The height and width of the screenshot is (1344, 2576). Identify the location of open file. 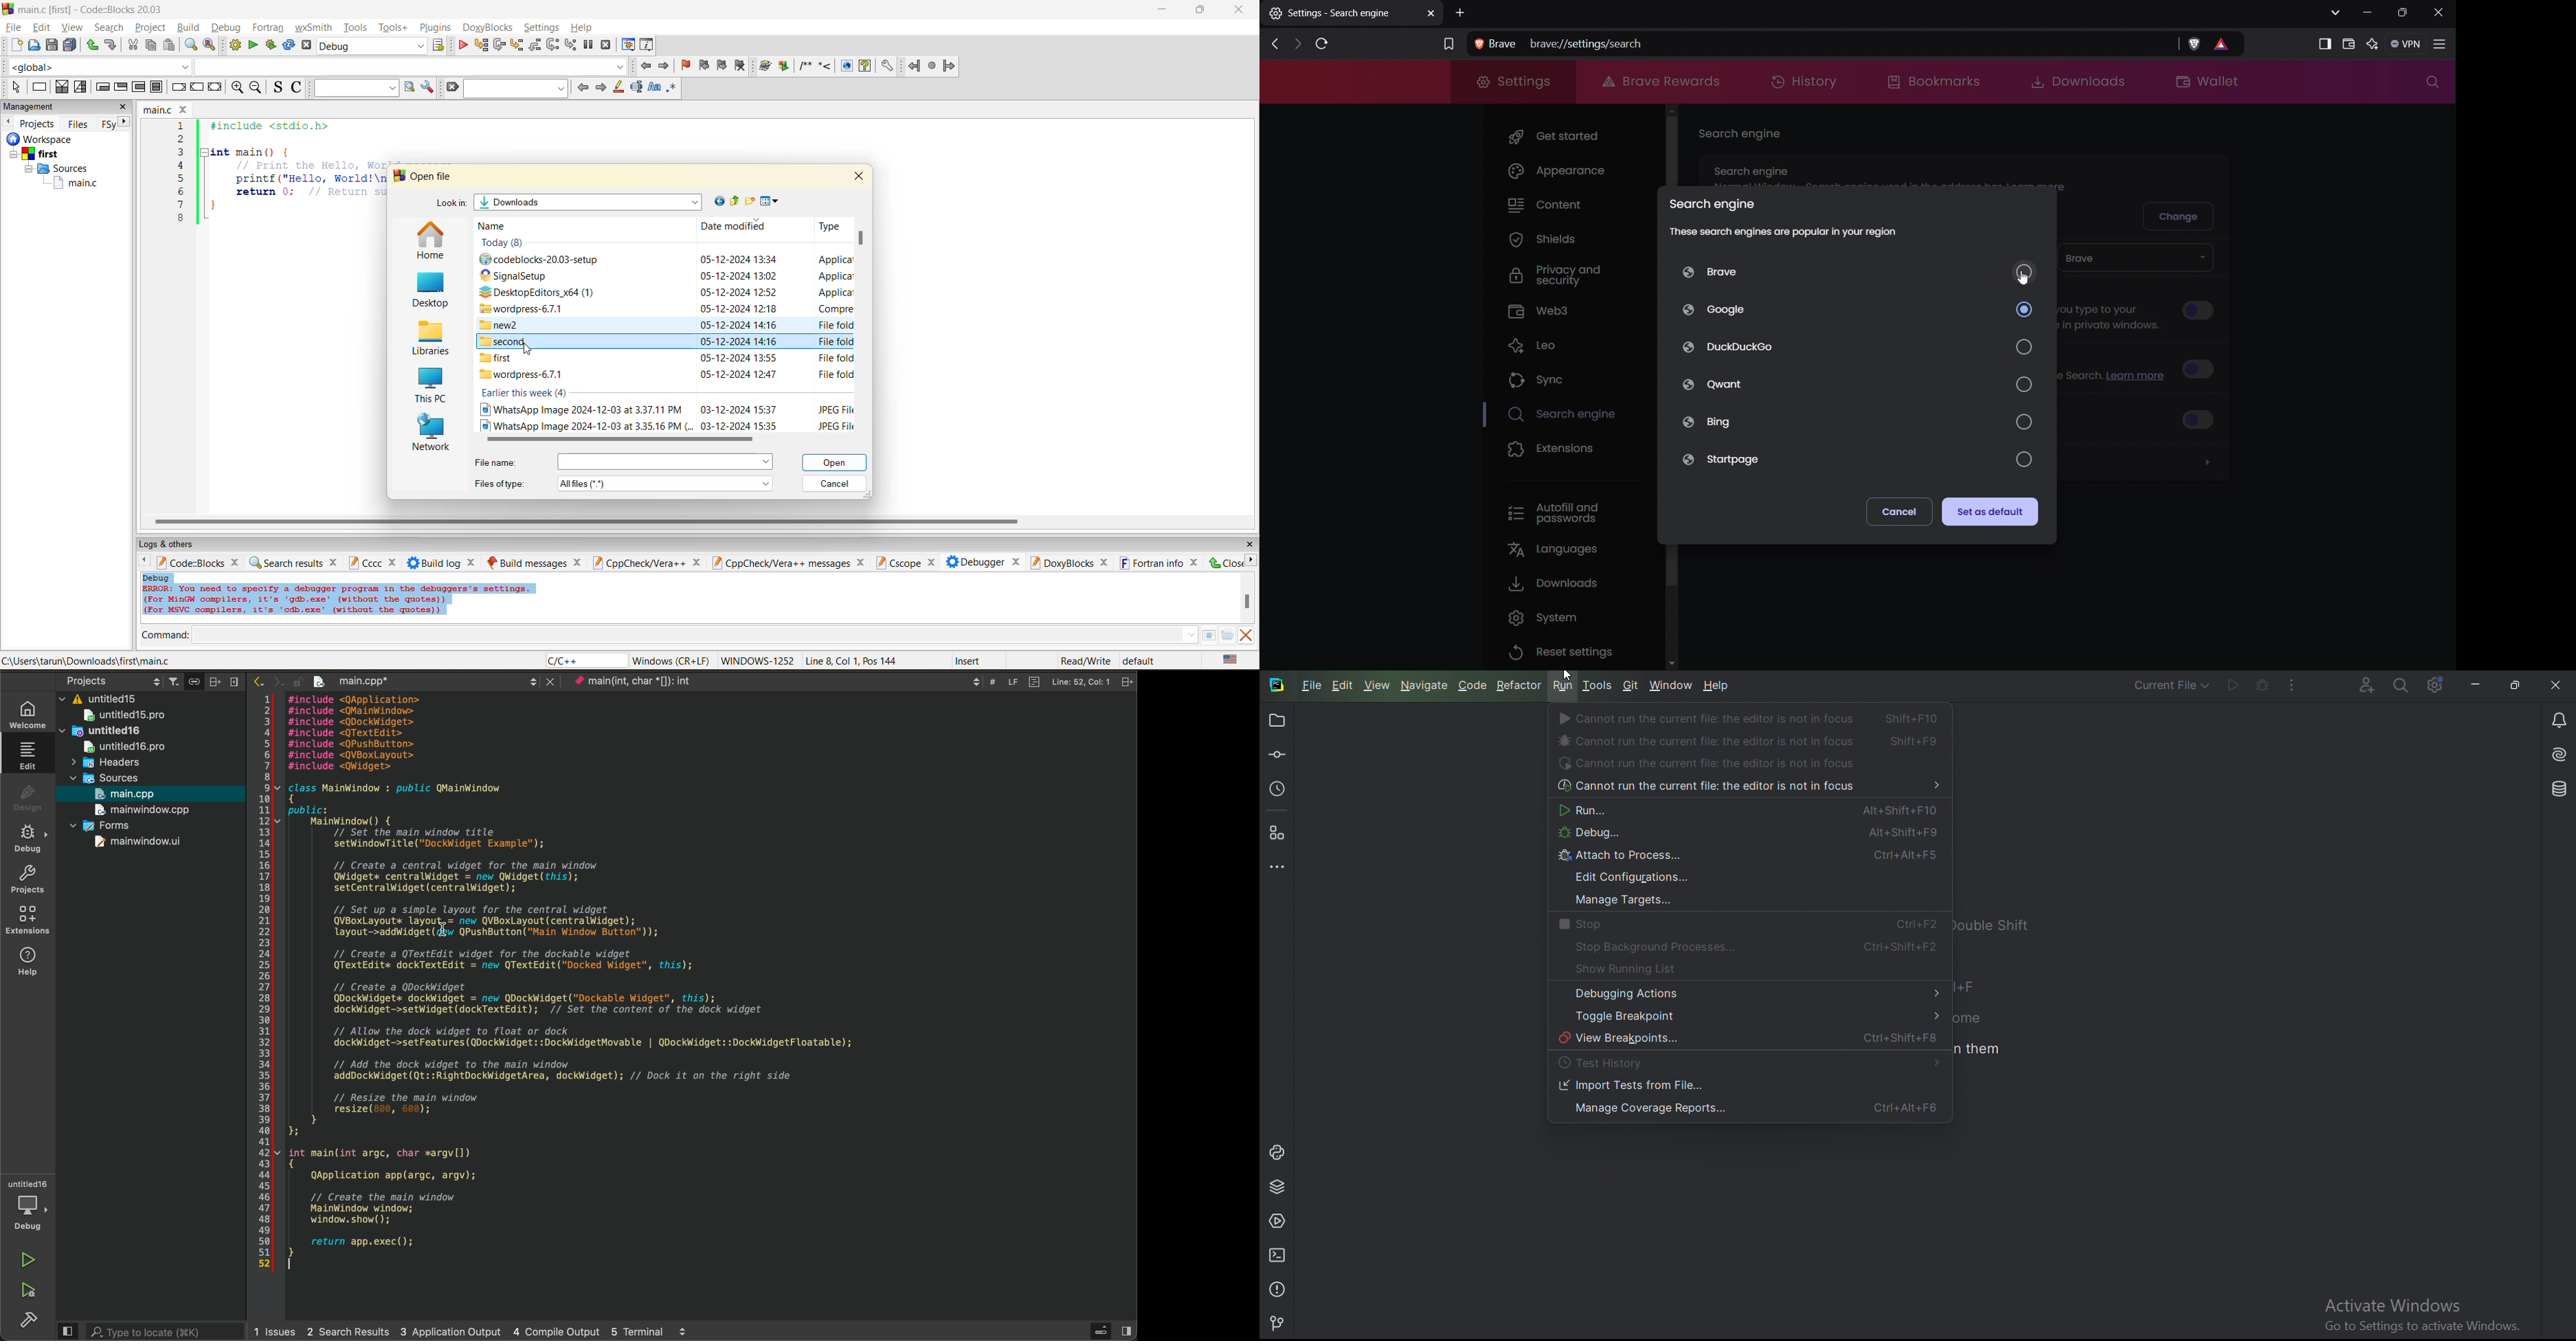
(433, 176).